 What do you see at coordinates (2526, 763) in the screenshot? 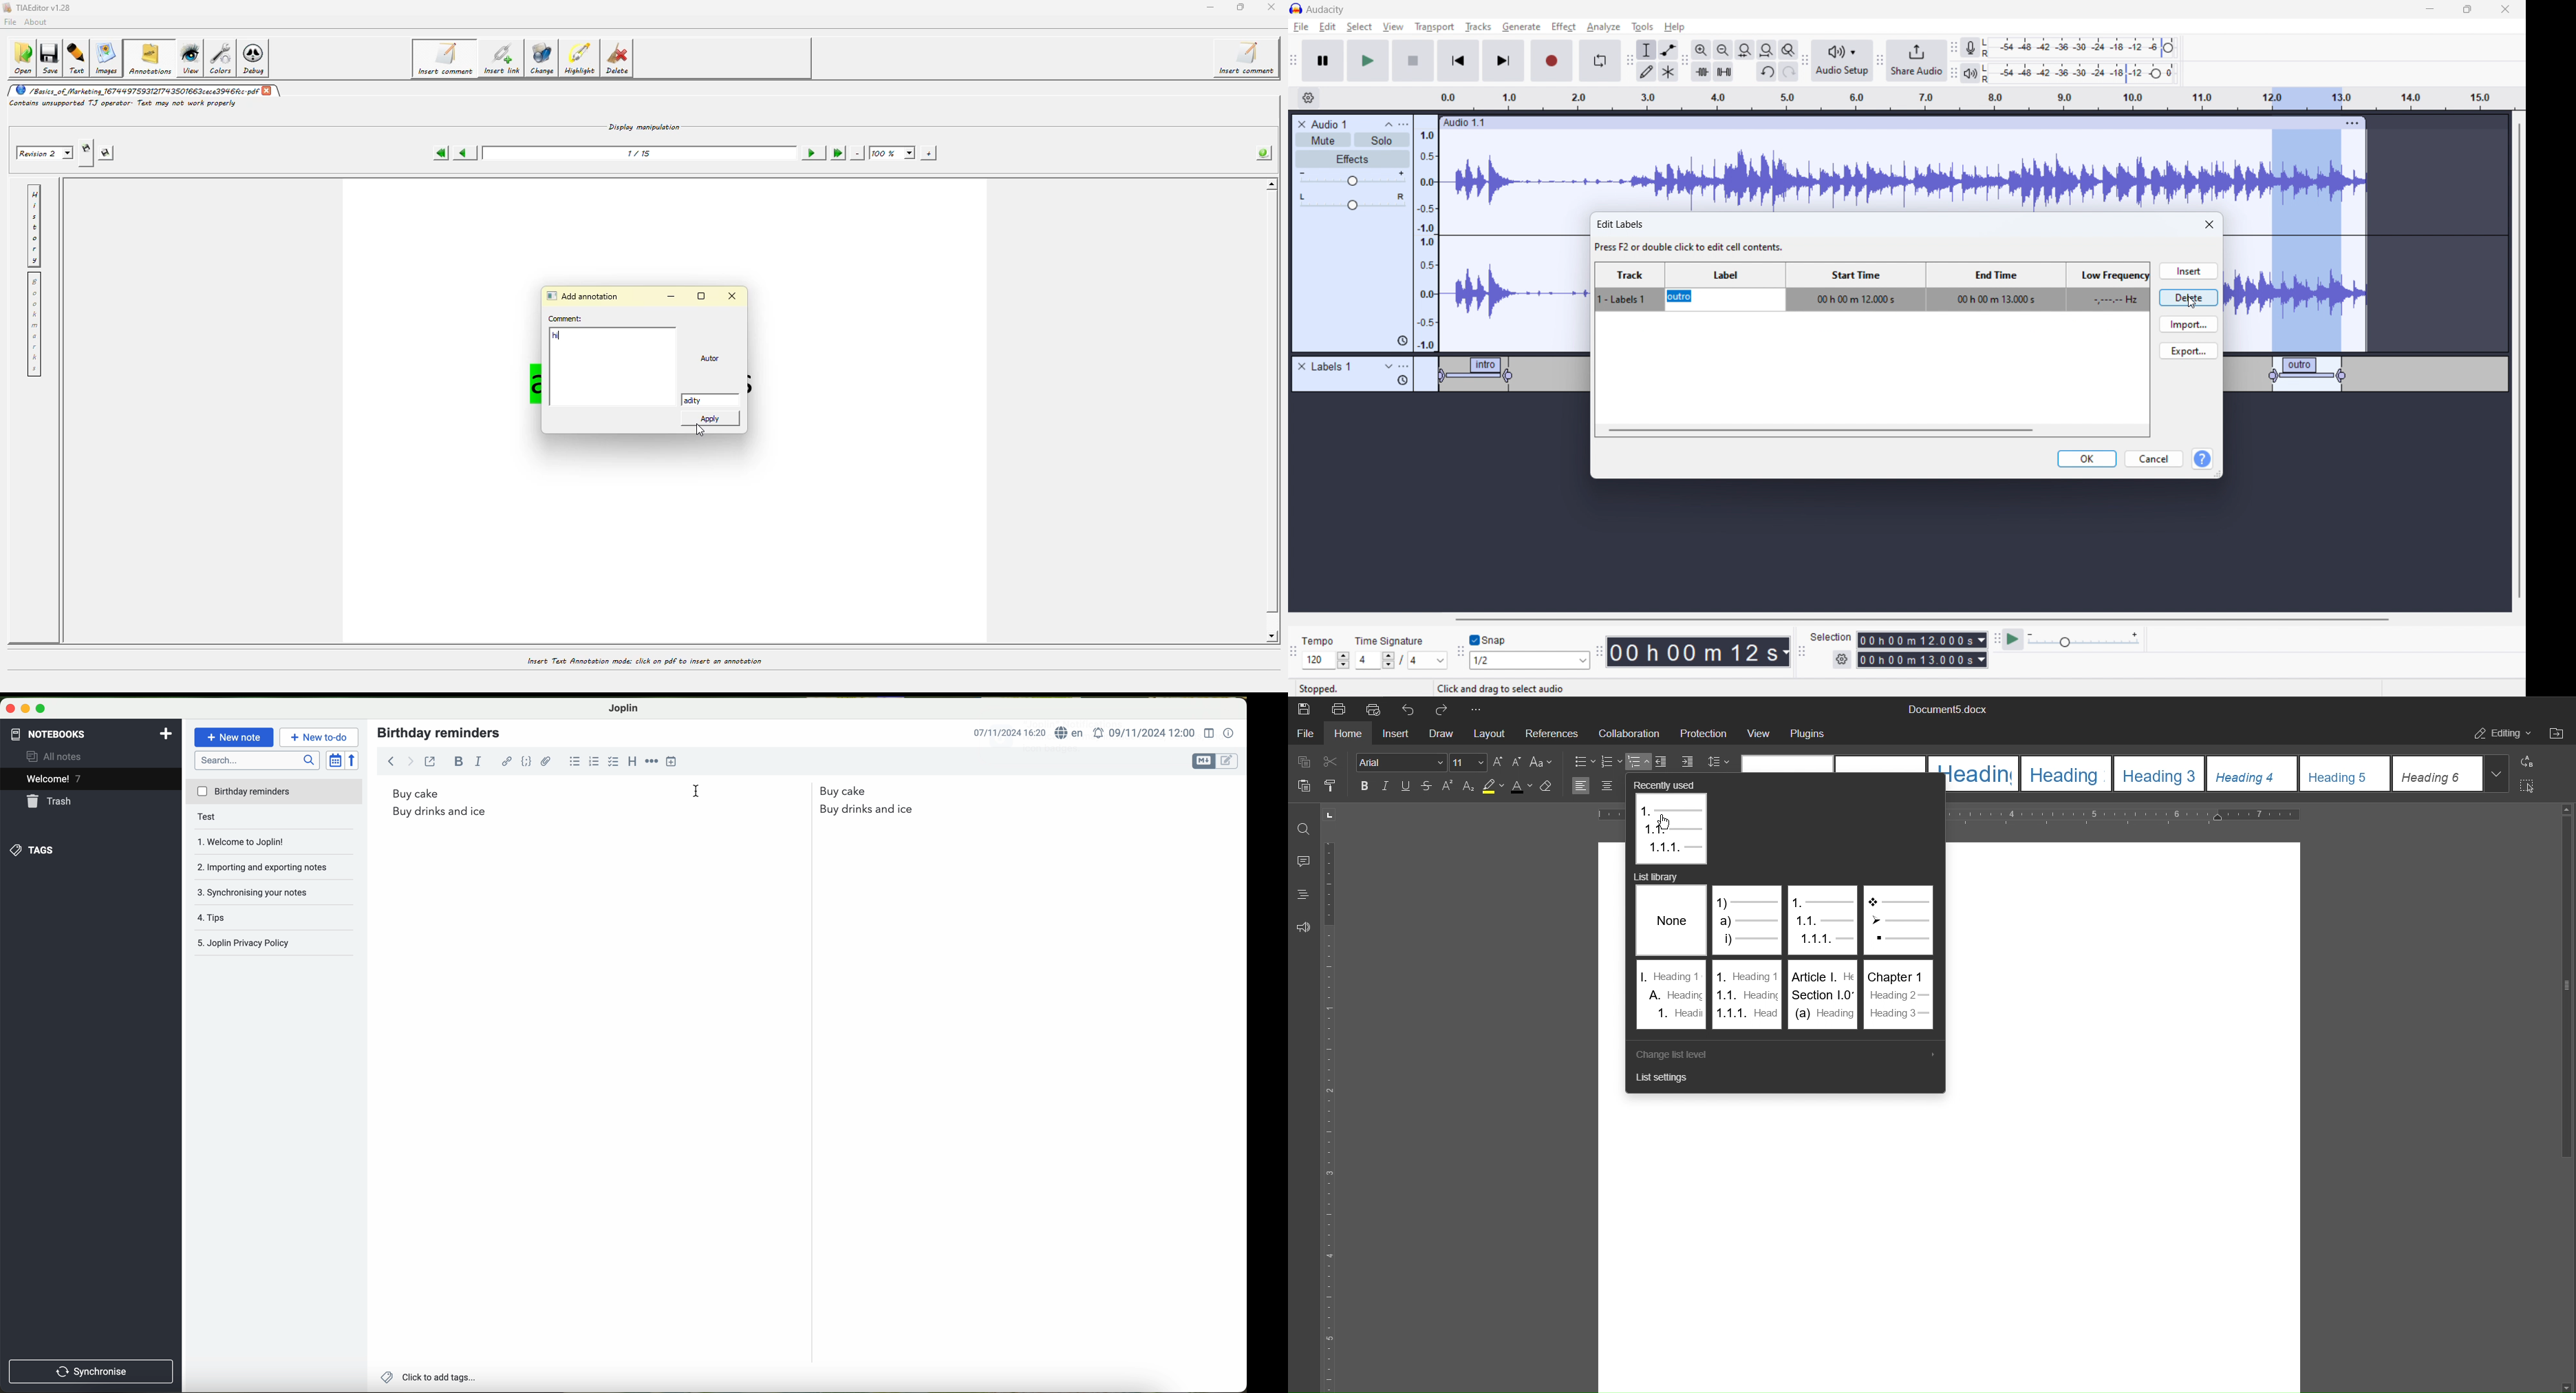
I see `Replace` at bounding box center [2526, 763].